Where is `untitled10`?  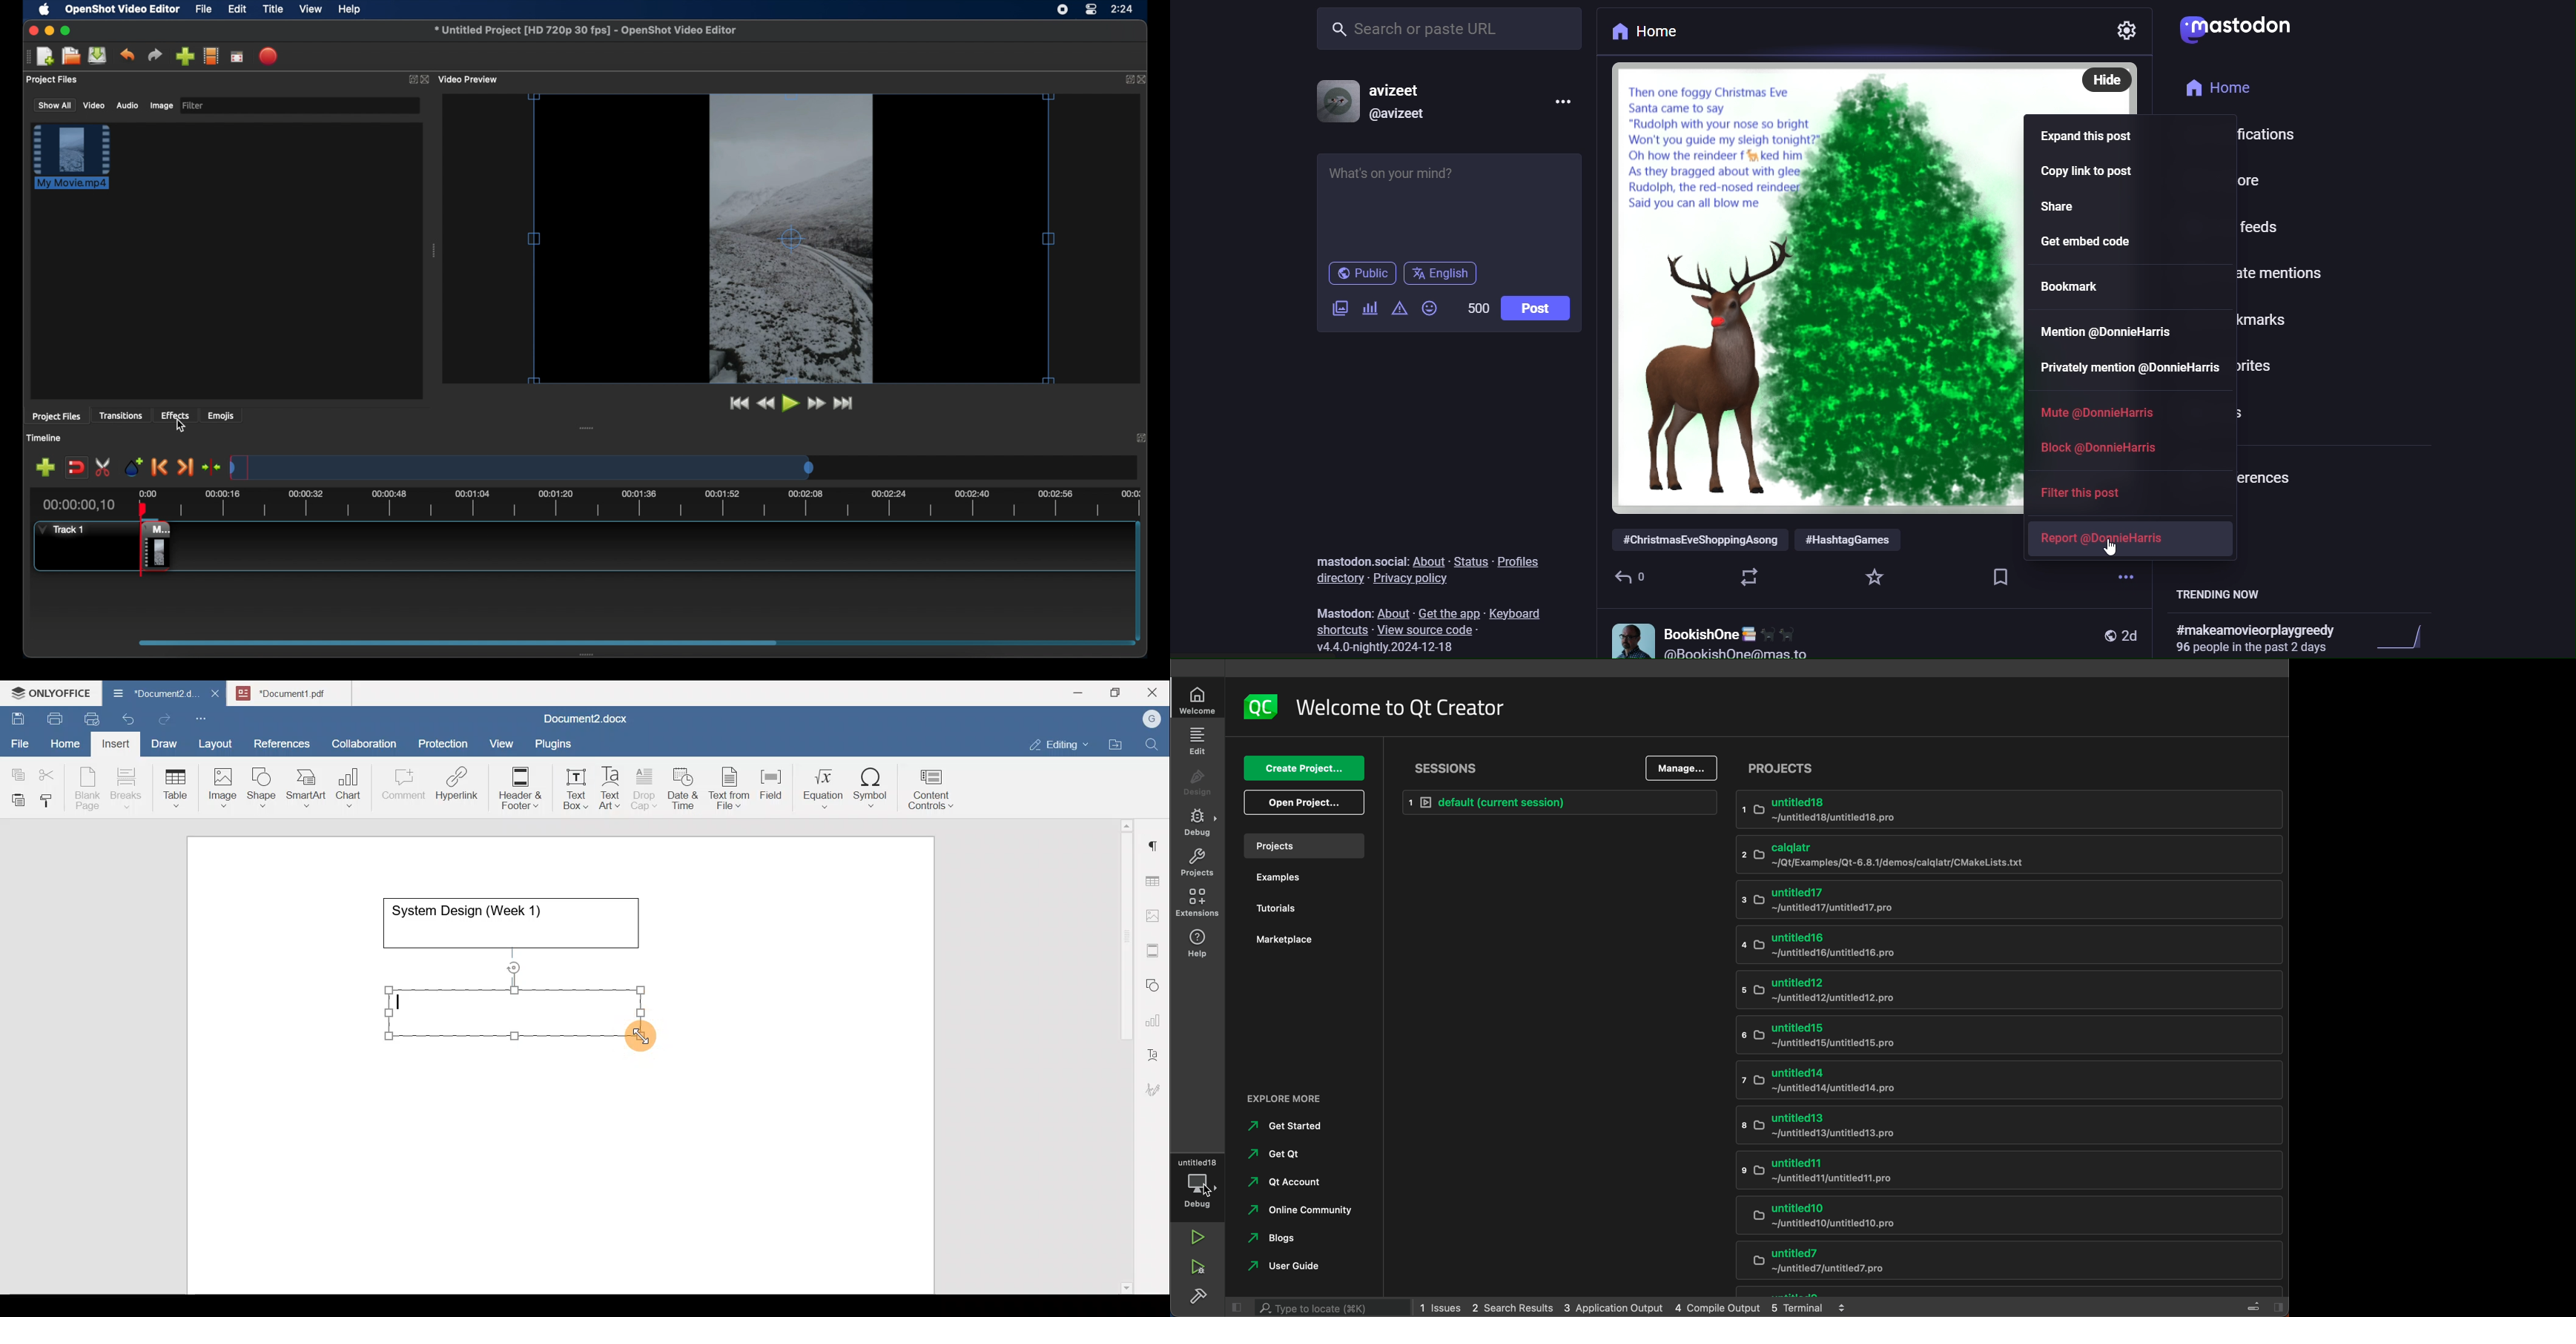
untitled10 is located at coordinates (1992, 1217).